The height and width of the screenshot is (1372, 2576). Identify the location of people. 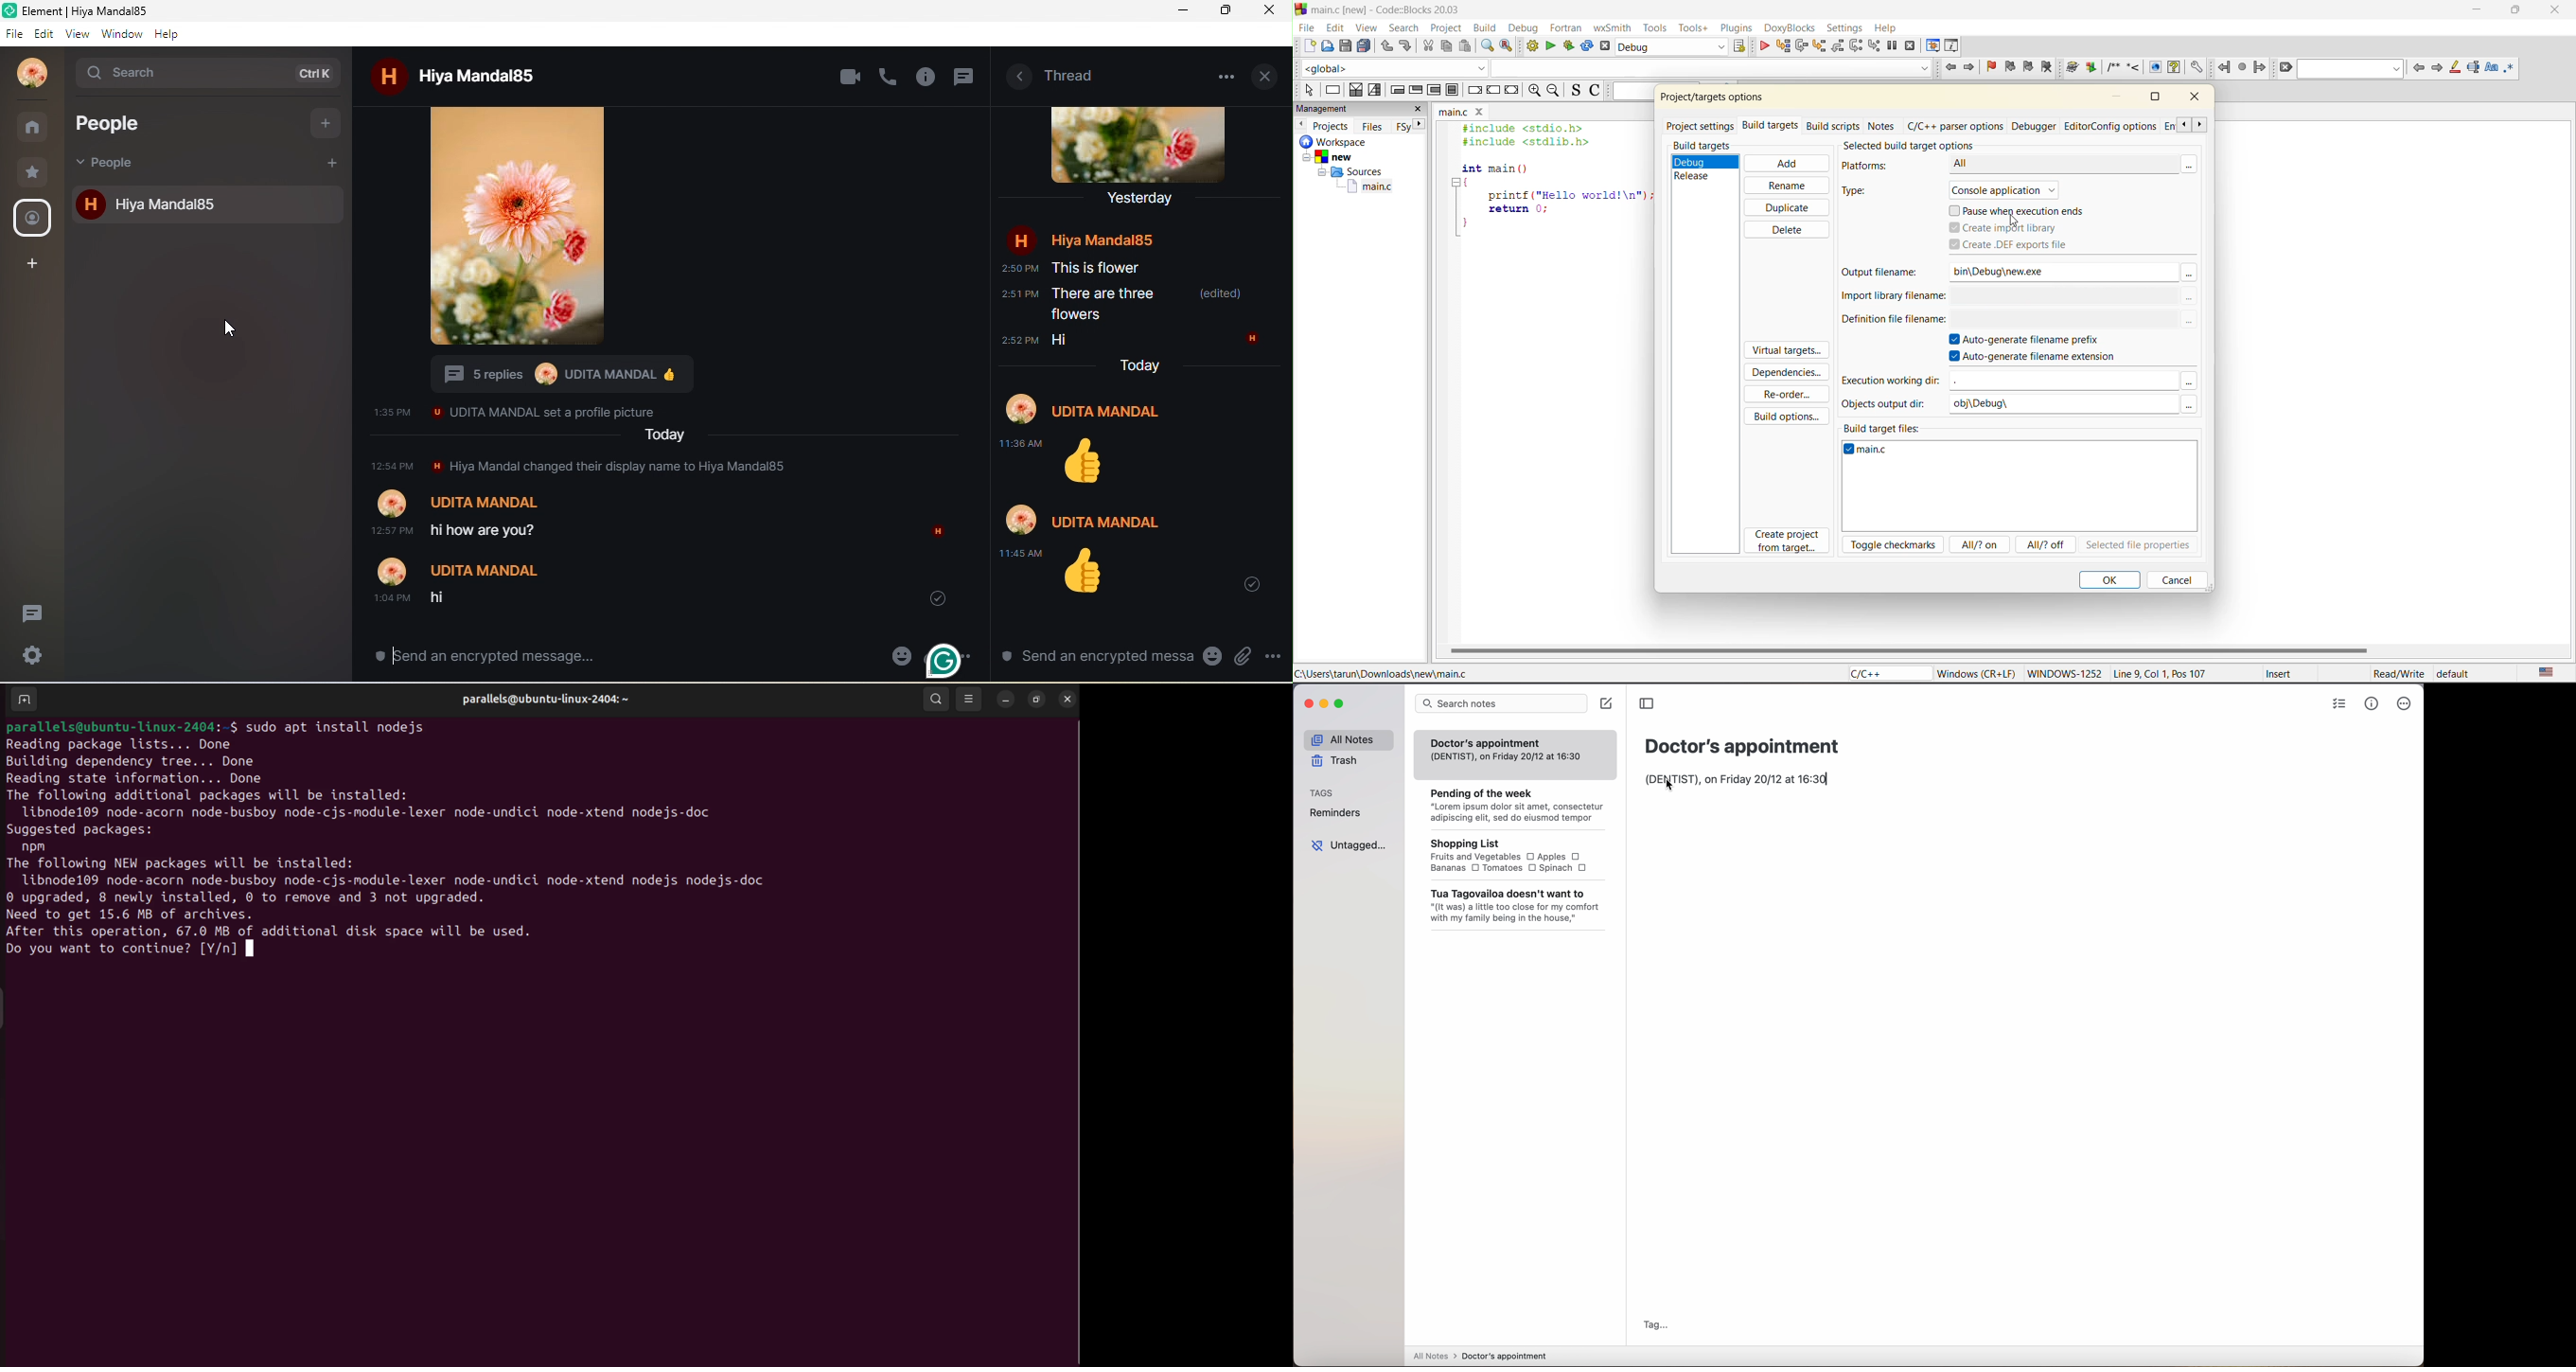
(115, 164).